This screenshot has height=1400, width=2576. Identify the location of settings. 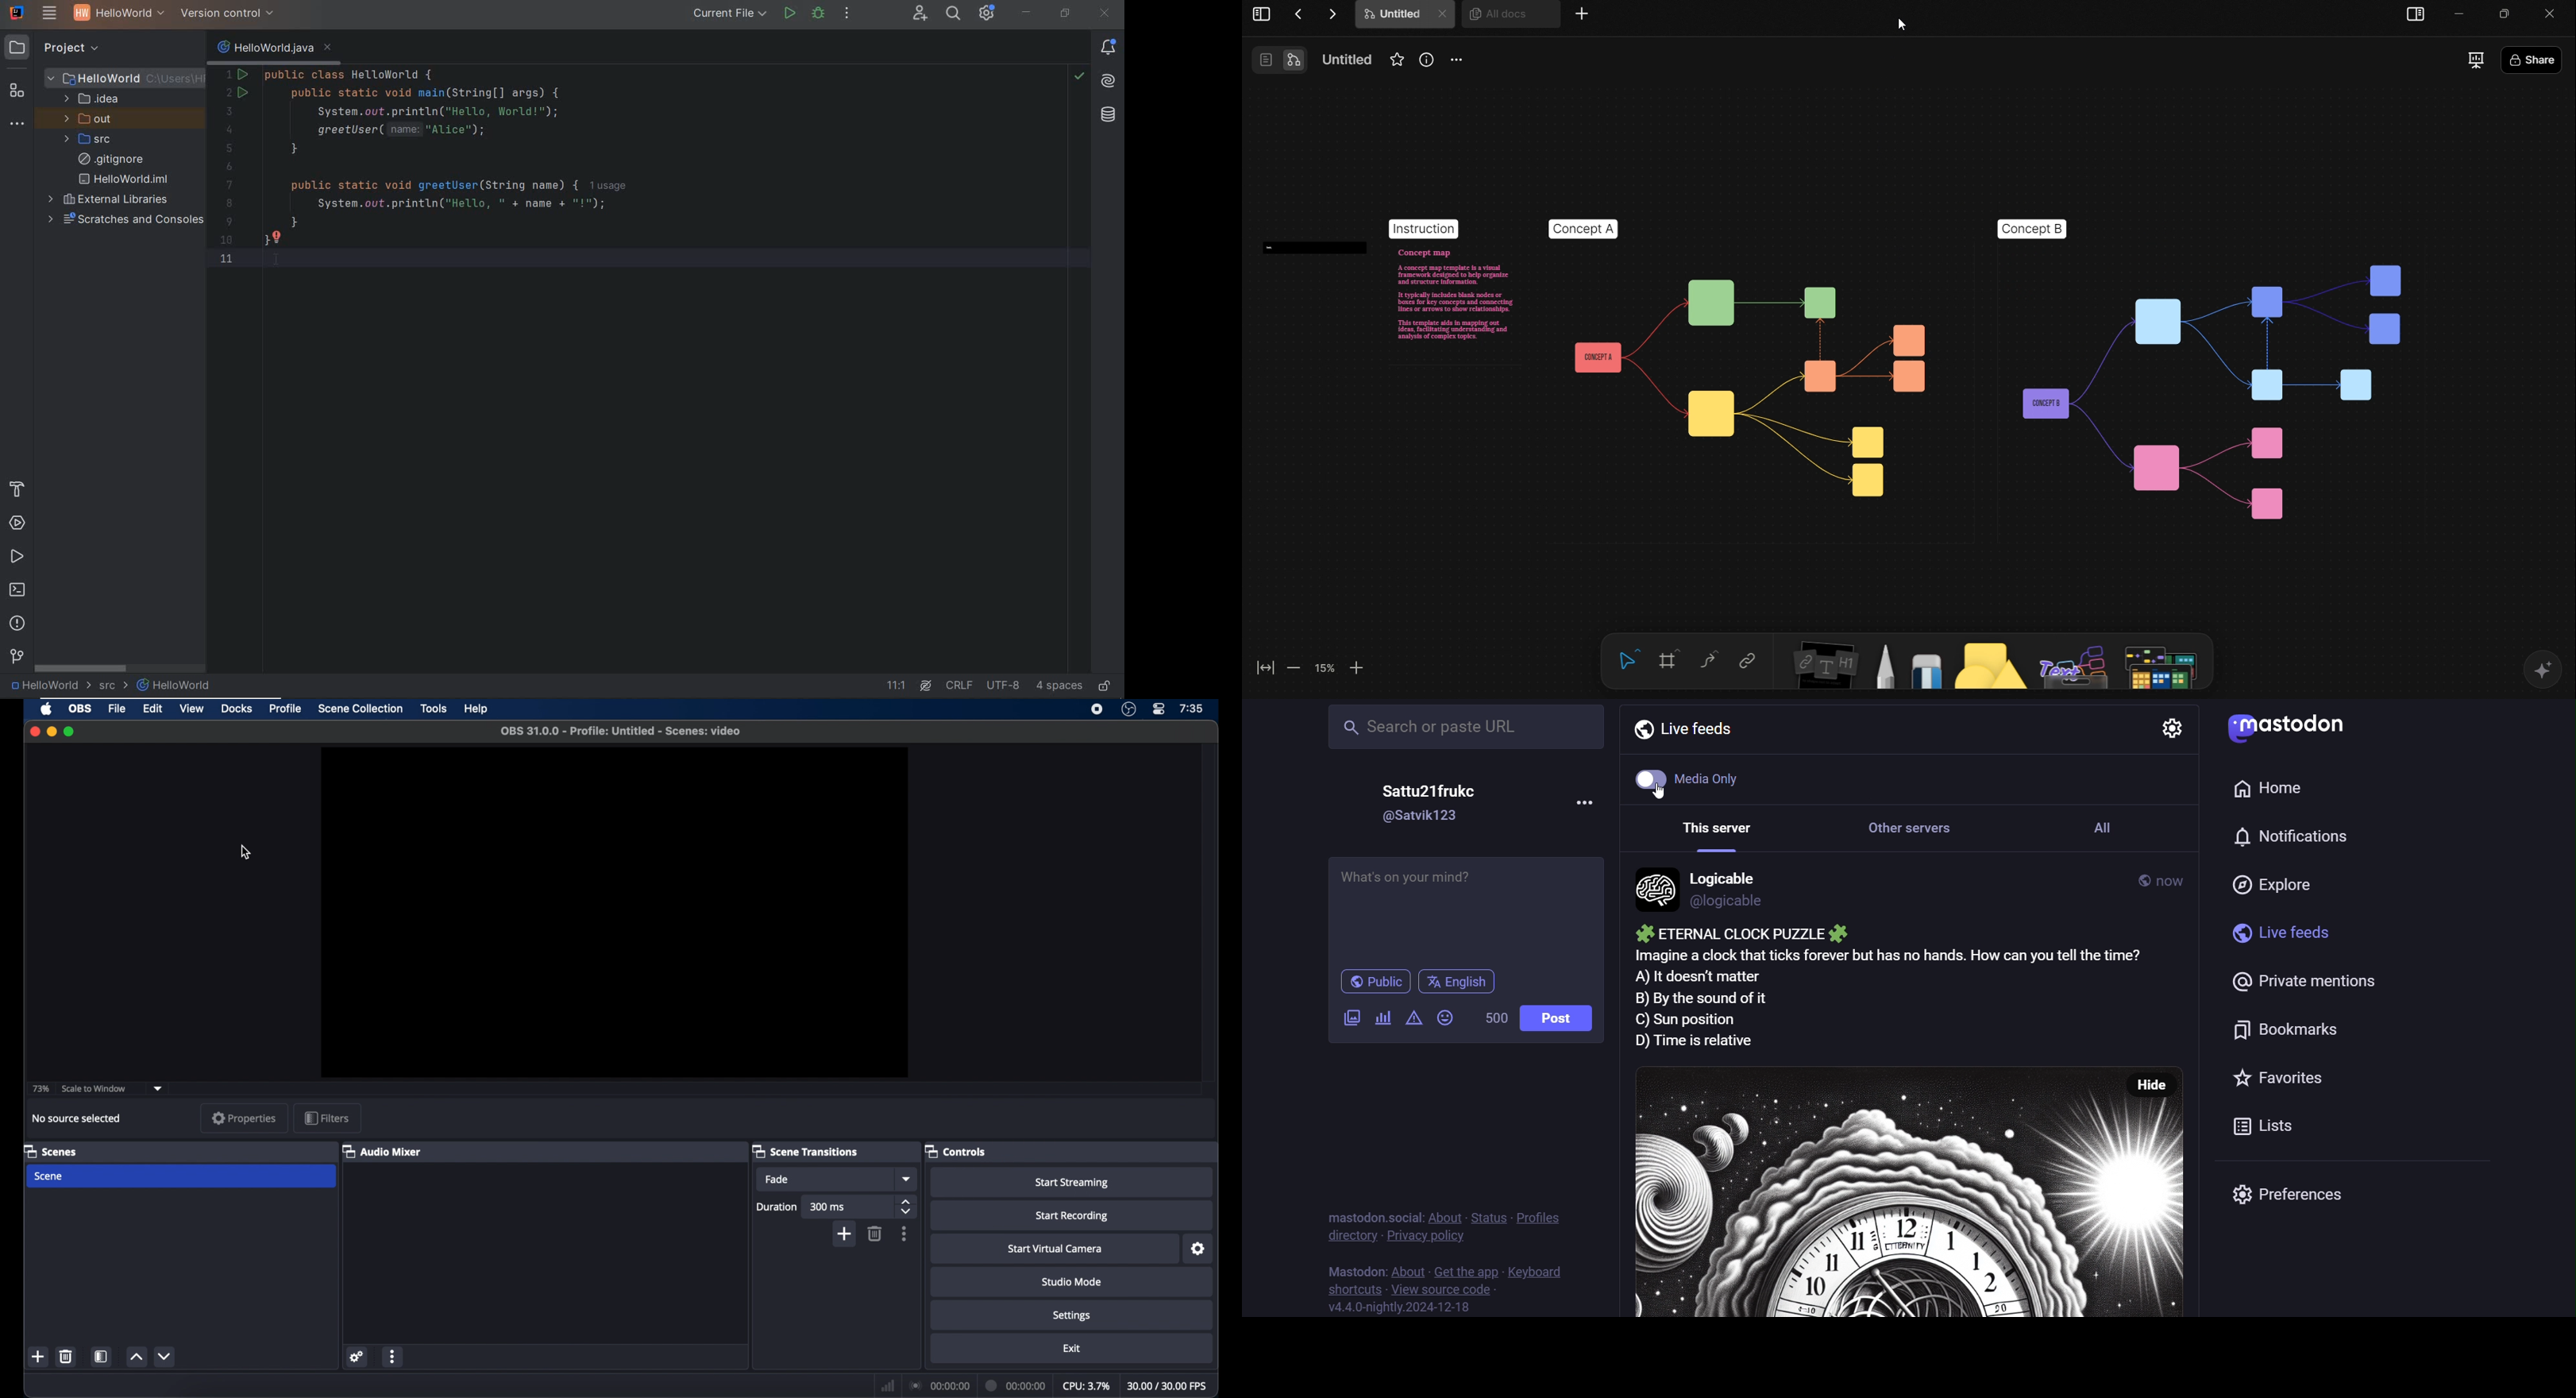
(1197, 1249).